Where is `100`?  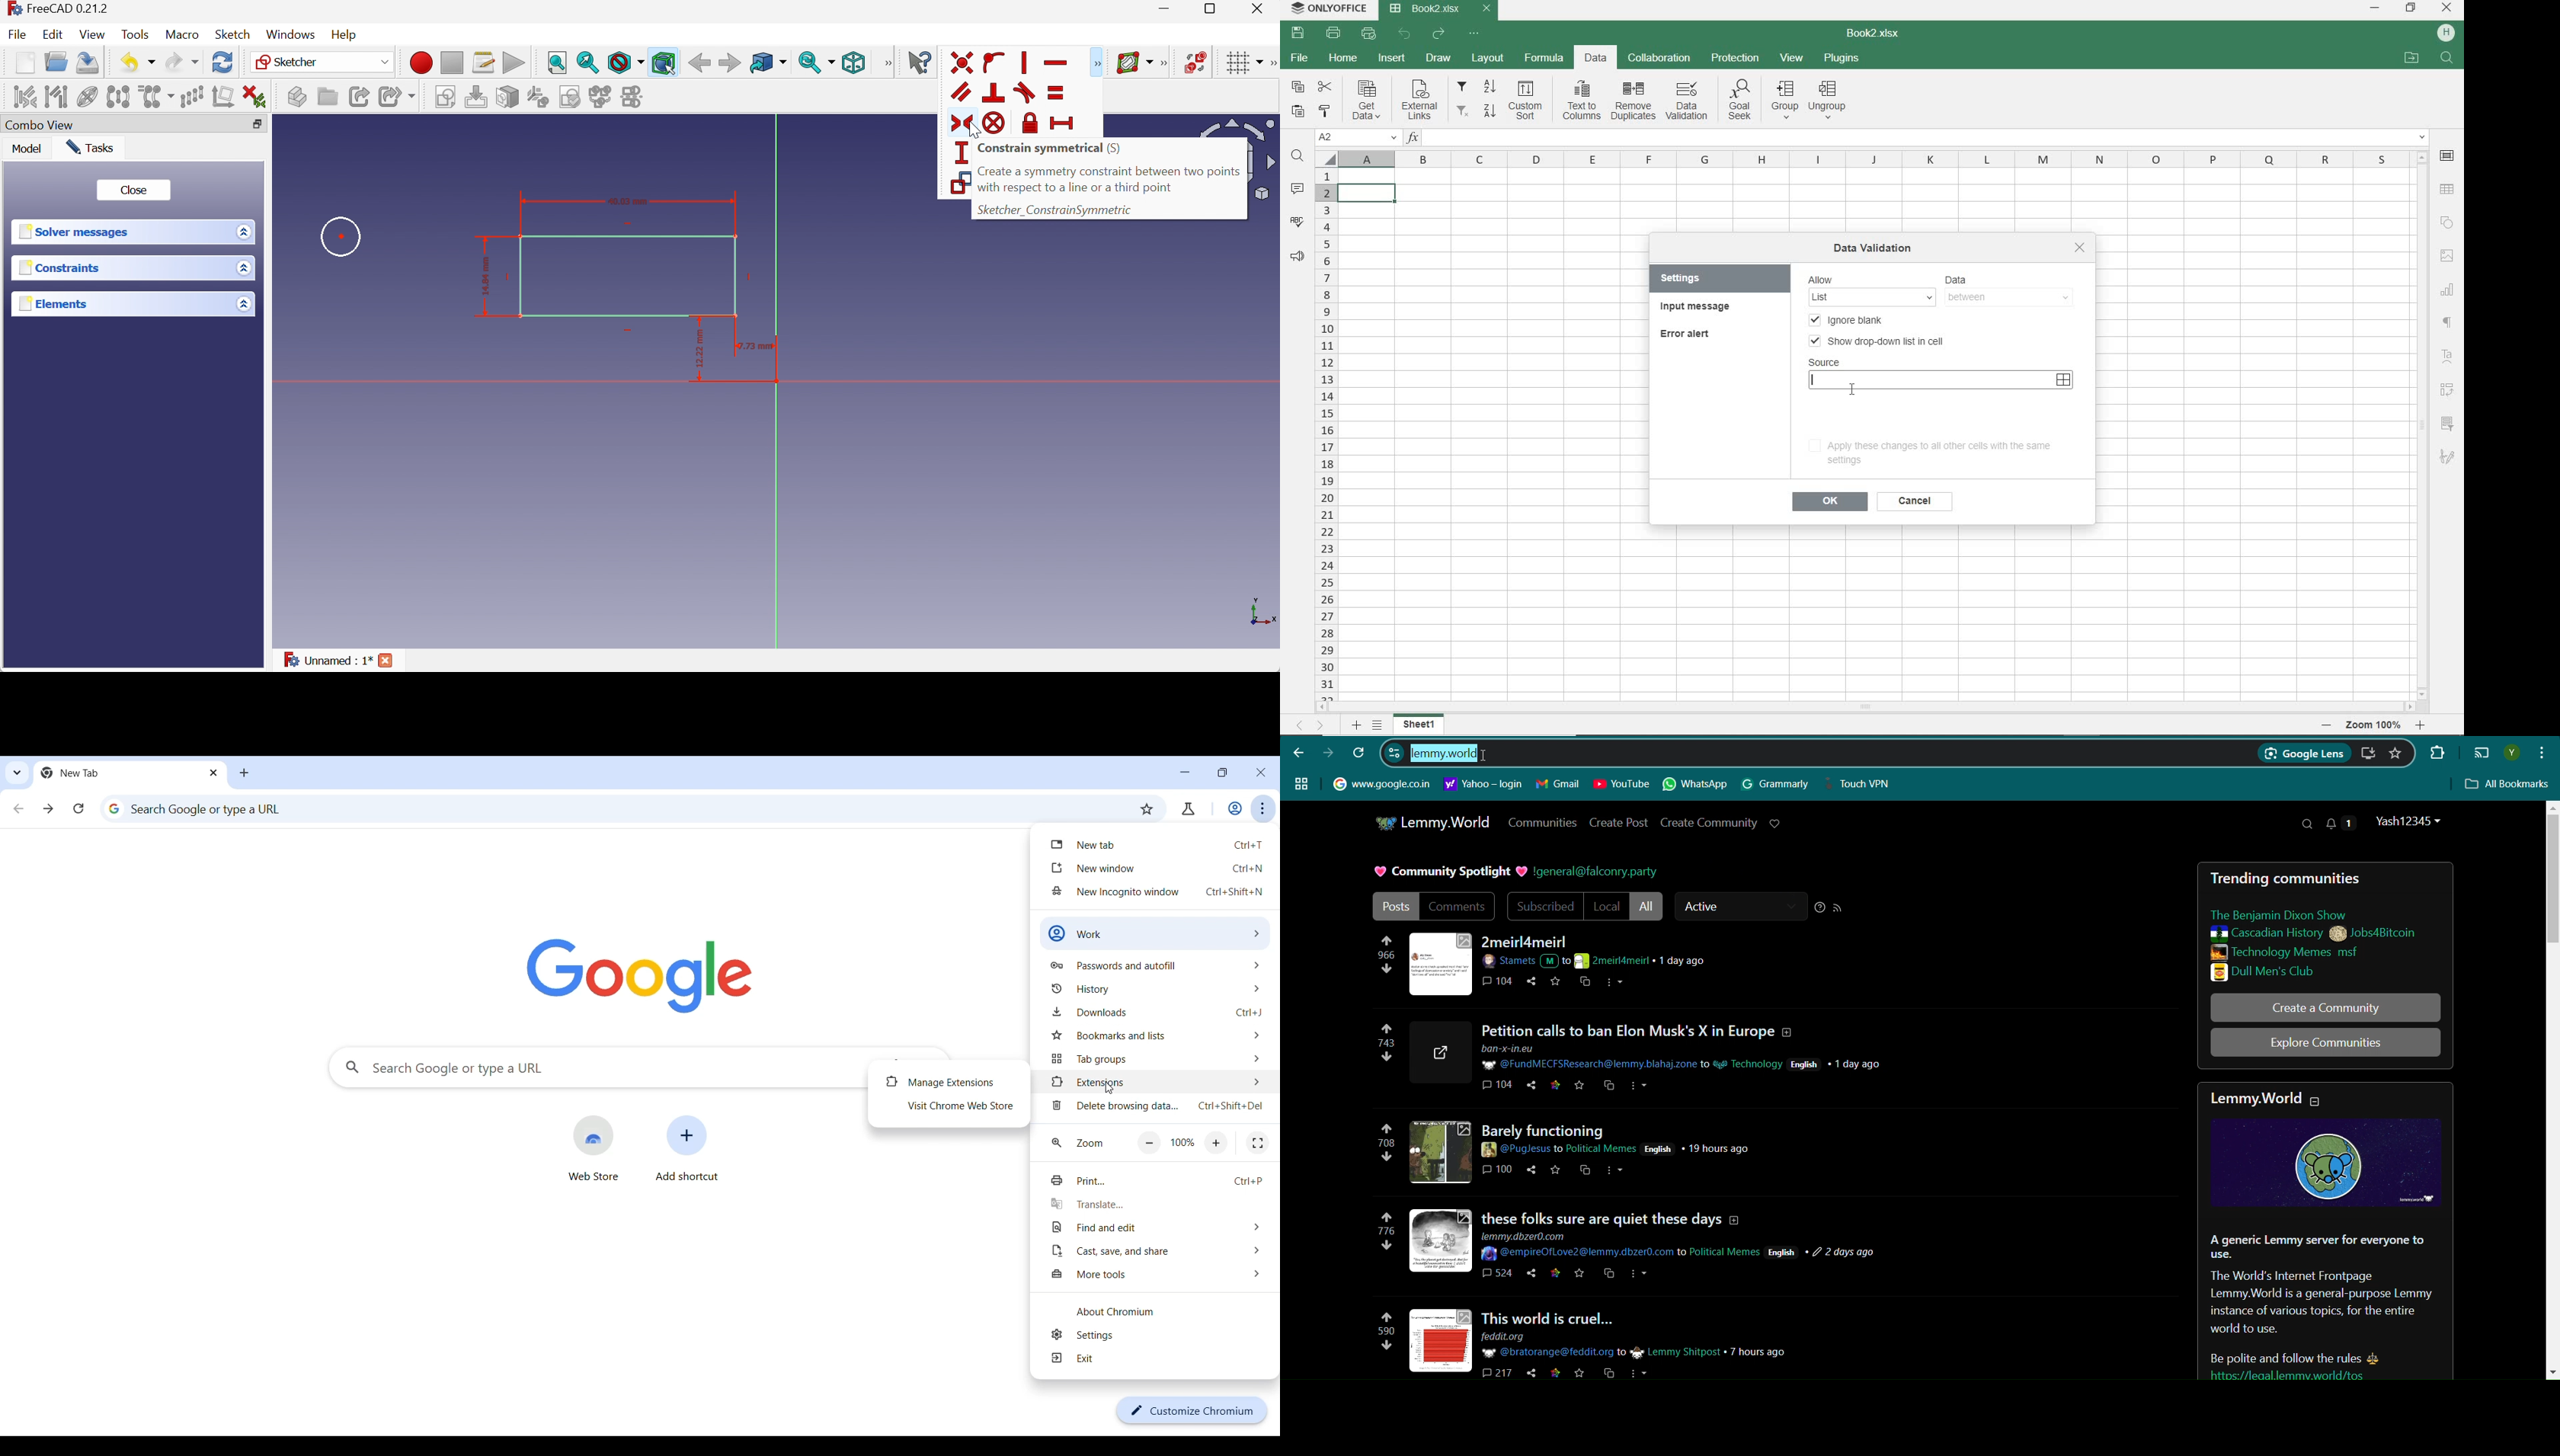 100 is located at coordinates (1499, 1173).